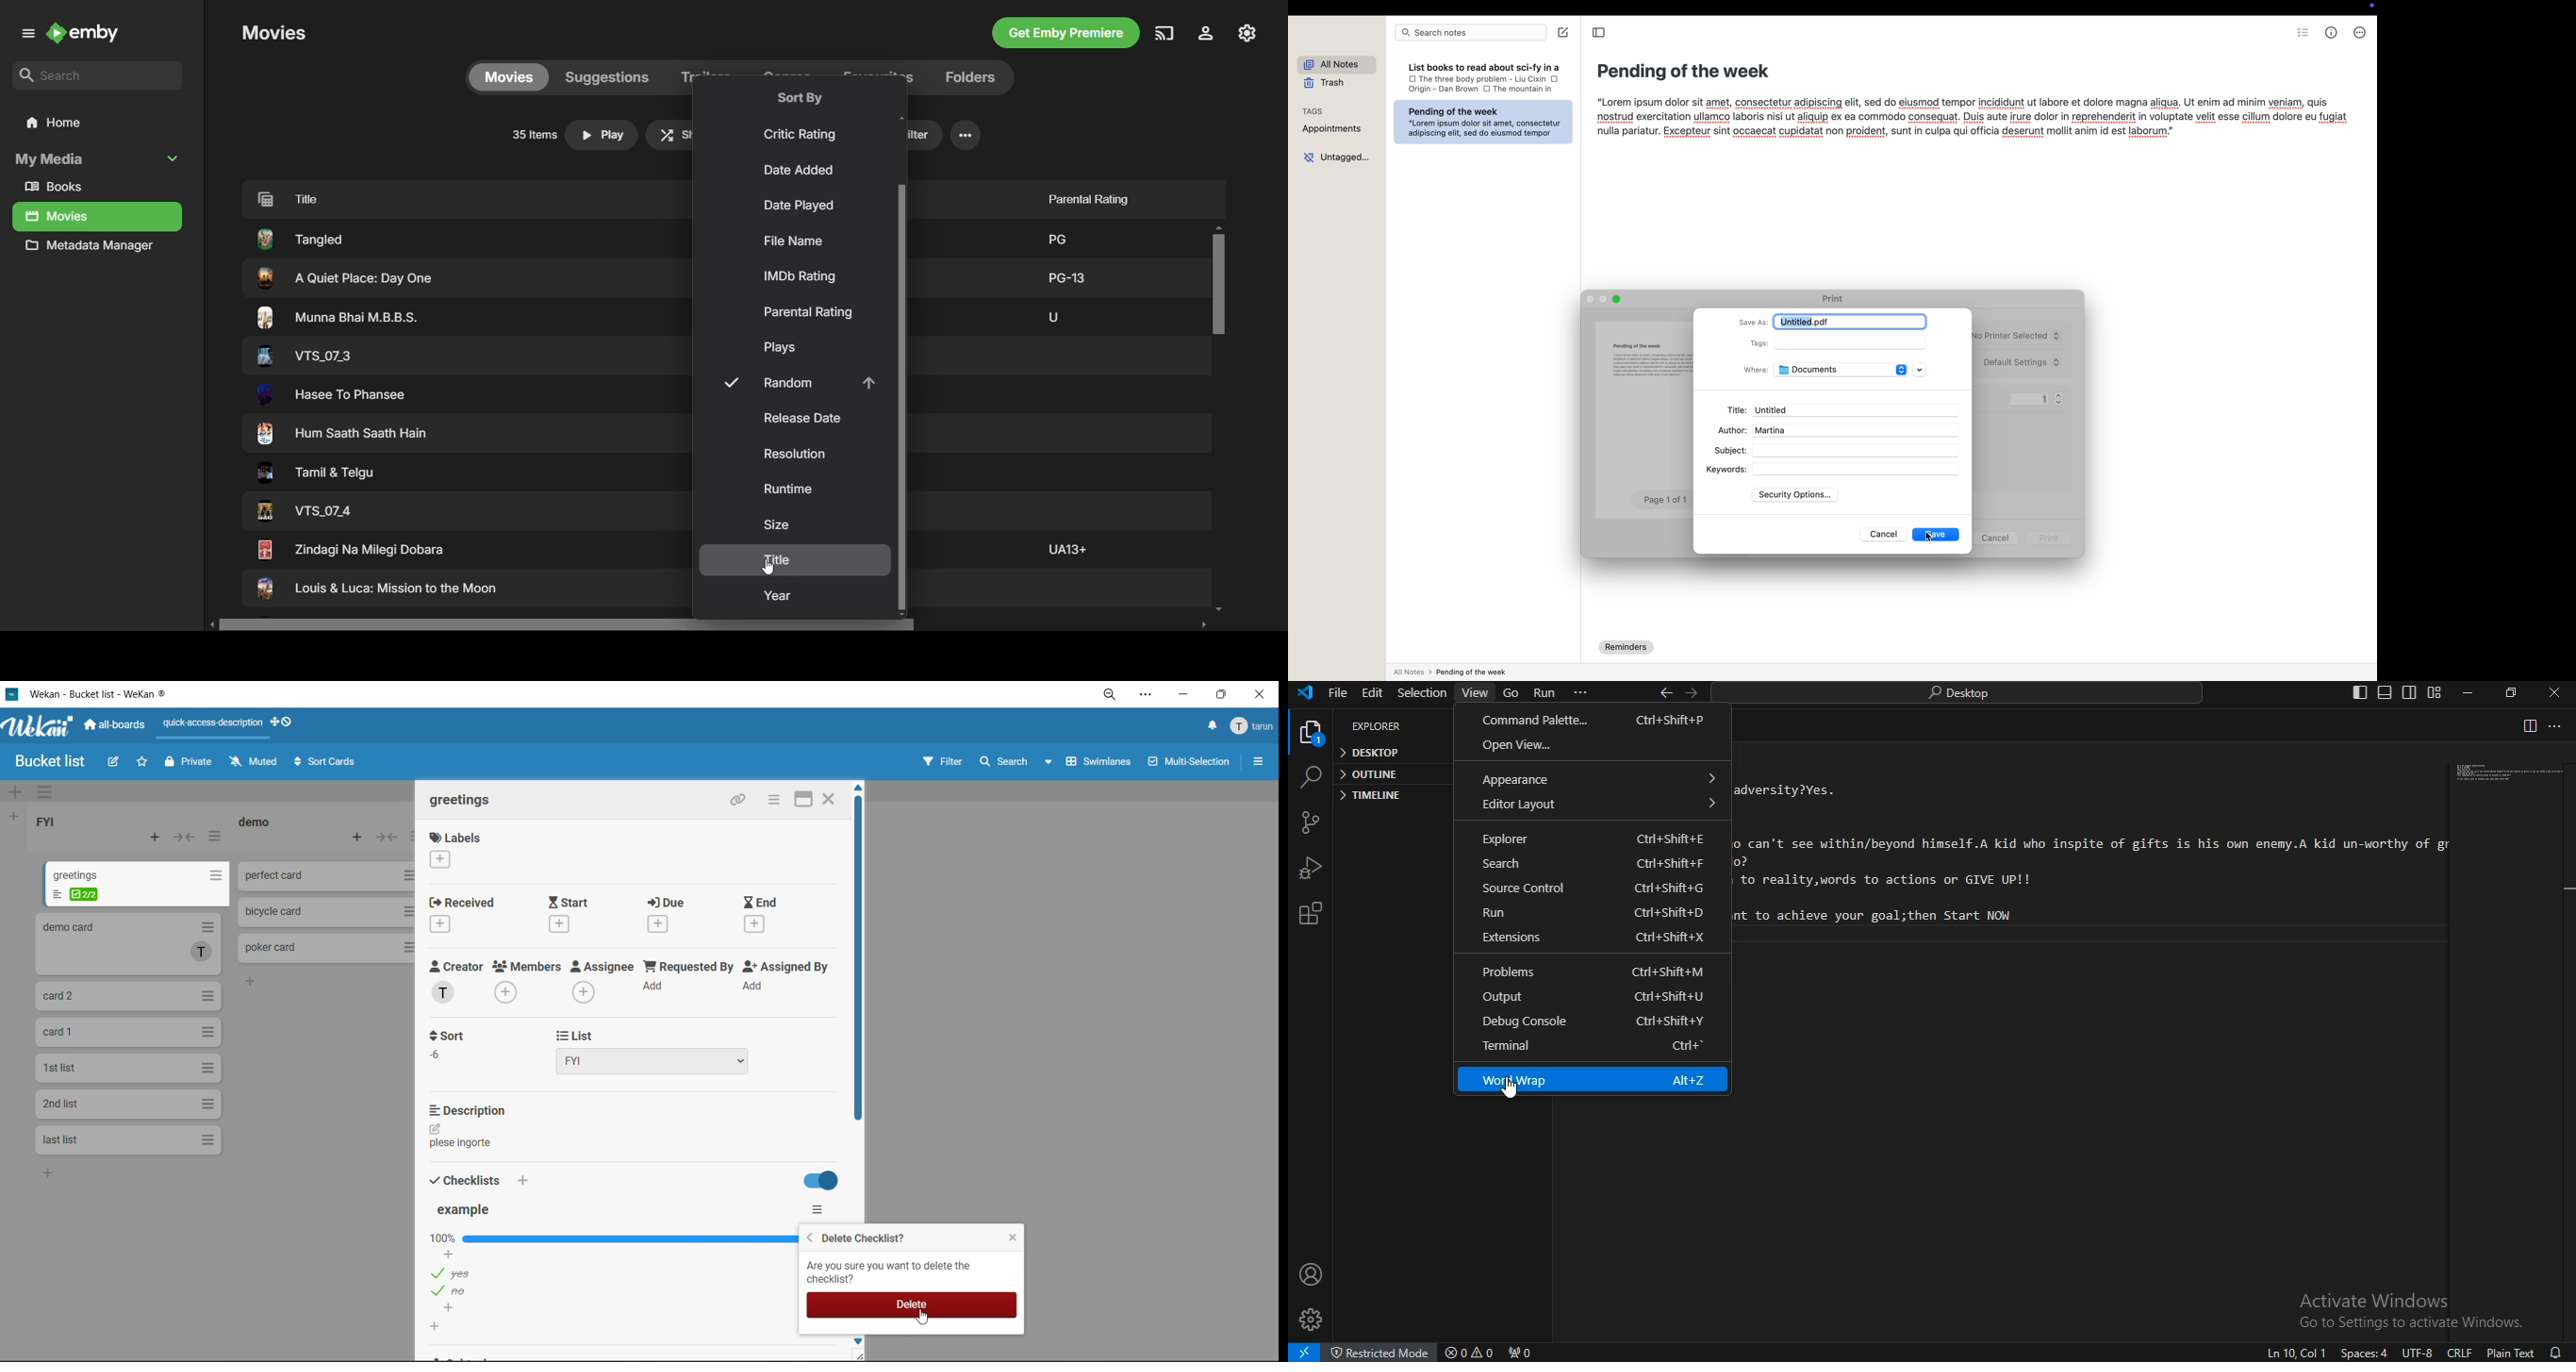 The width and height of the screenshot is (2576, 1372). What do you see at coordinates (1666, 692) in the screenshot?
I see `go back` at bounding box center [1666, 692].